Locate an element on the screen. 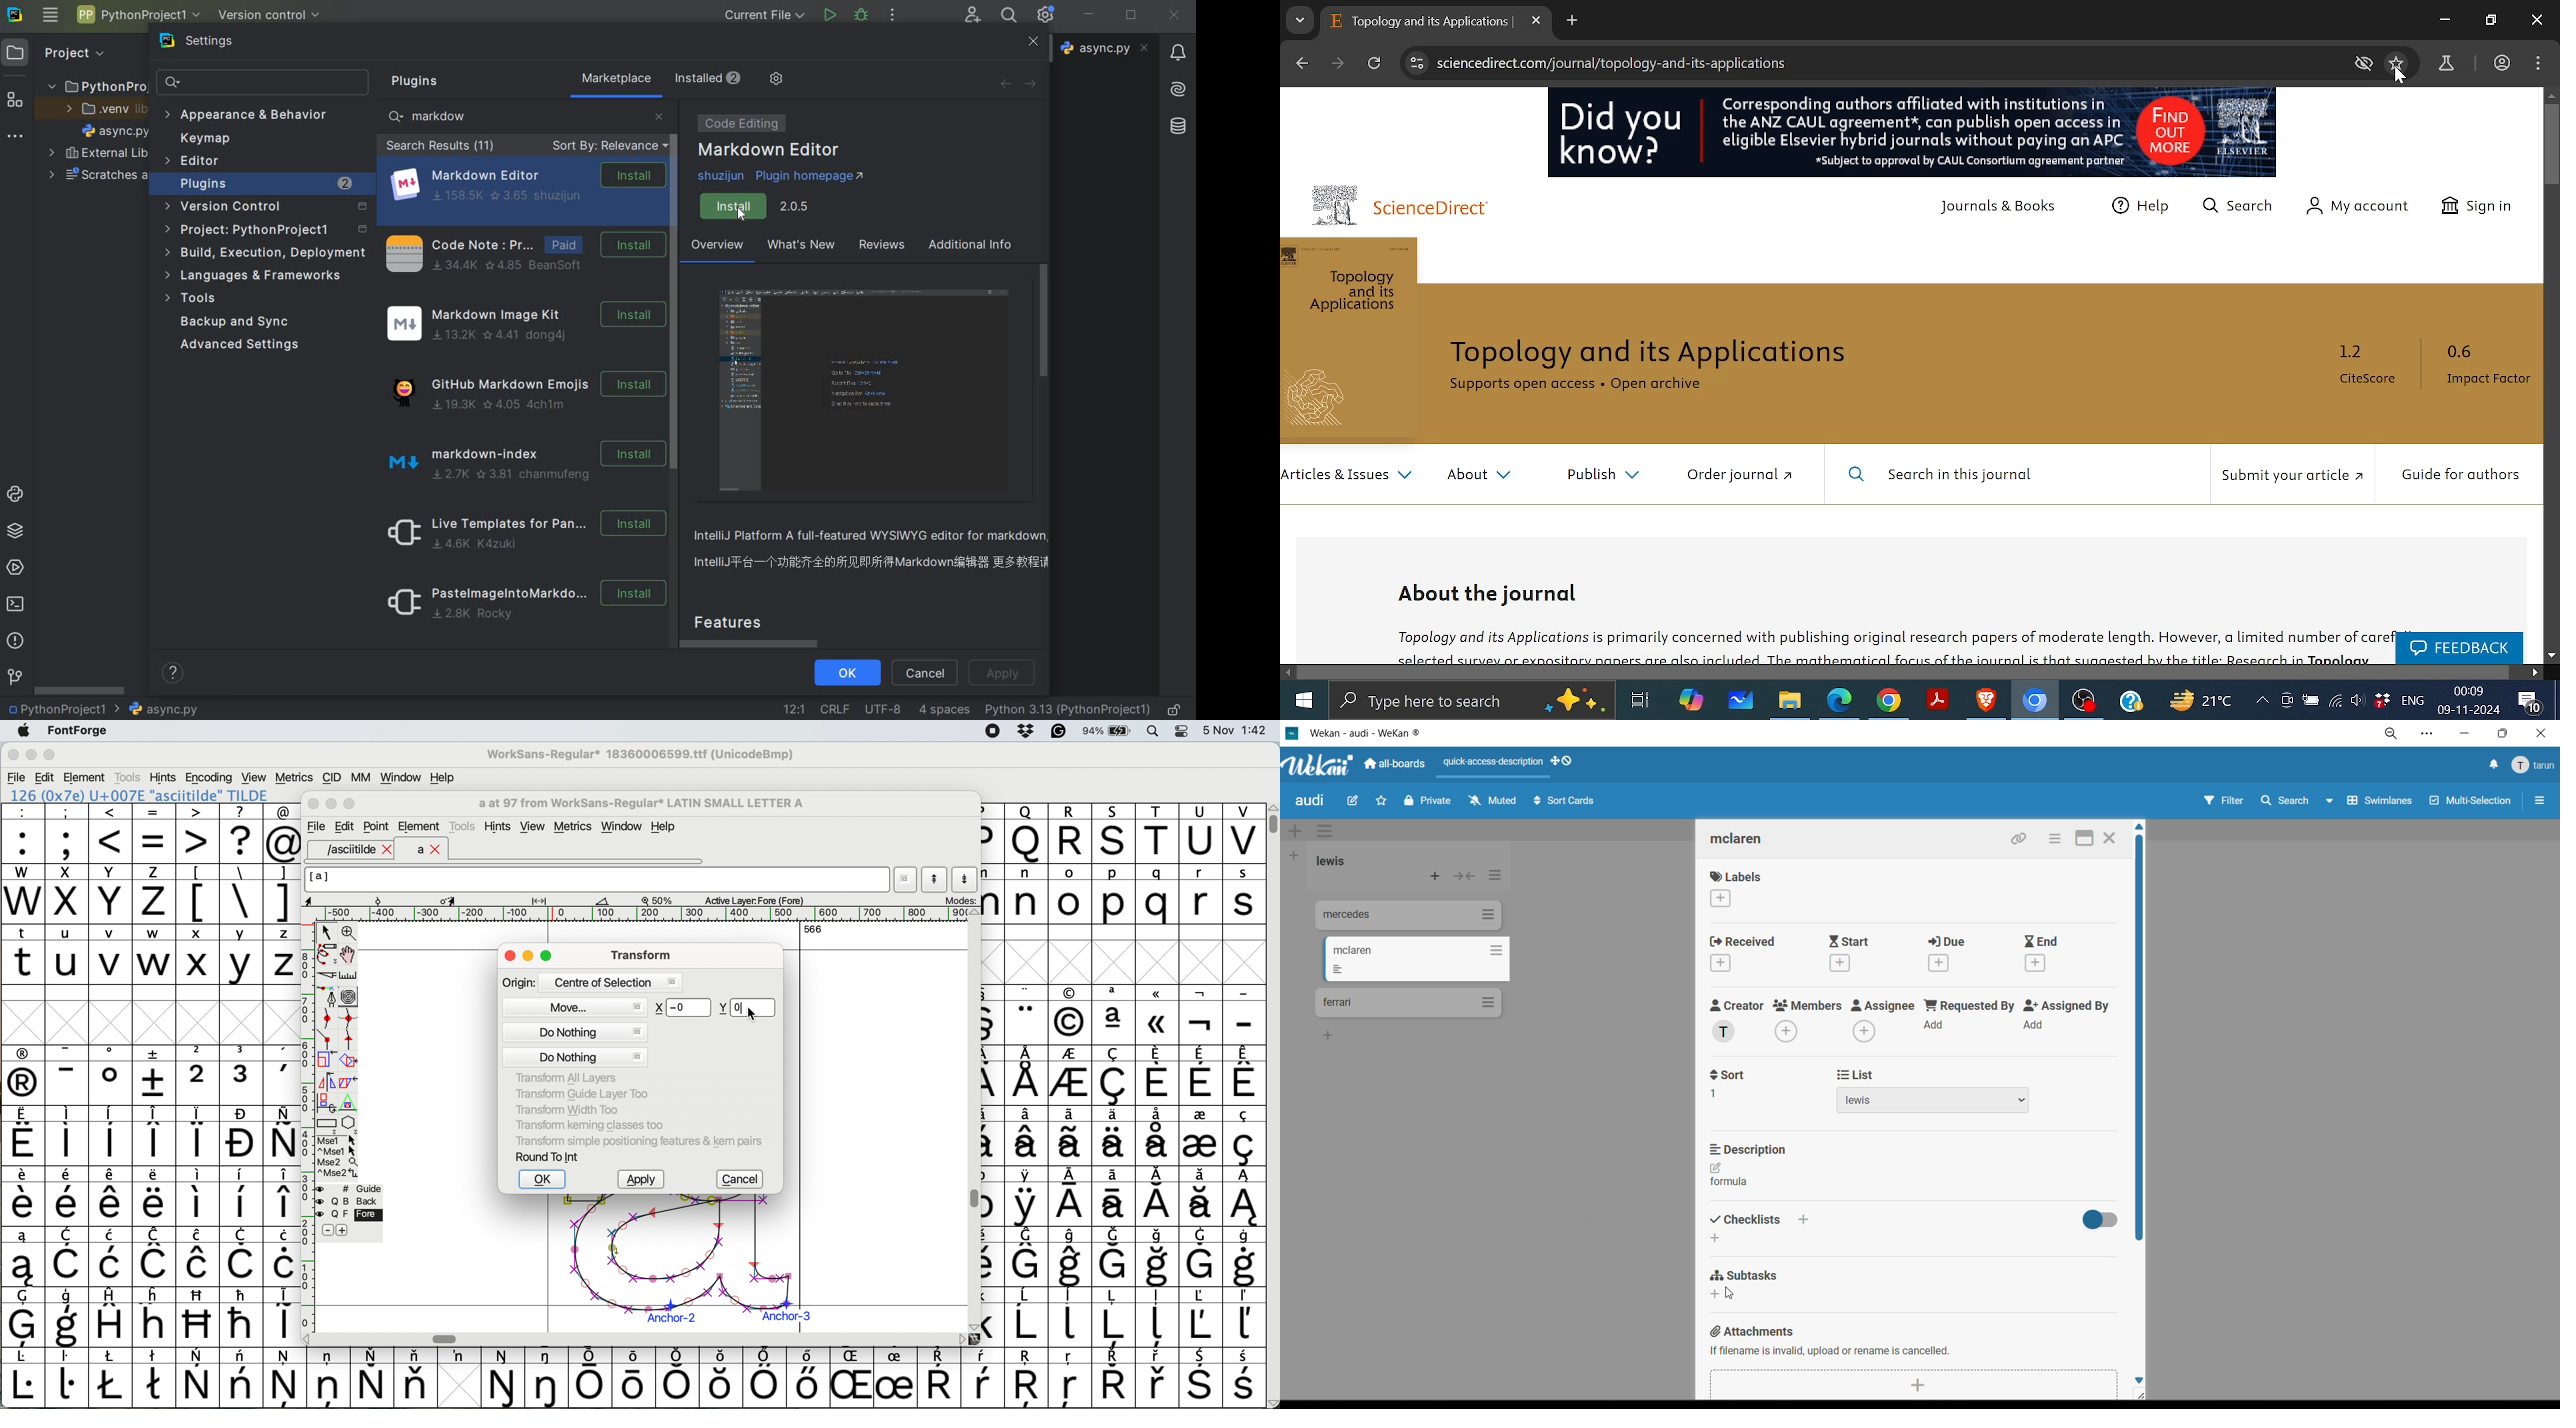 This screenshot has width=2576, height=1428. attachments is located at coordinates (1752, 1329).